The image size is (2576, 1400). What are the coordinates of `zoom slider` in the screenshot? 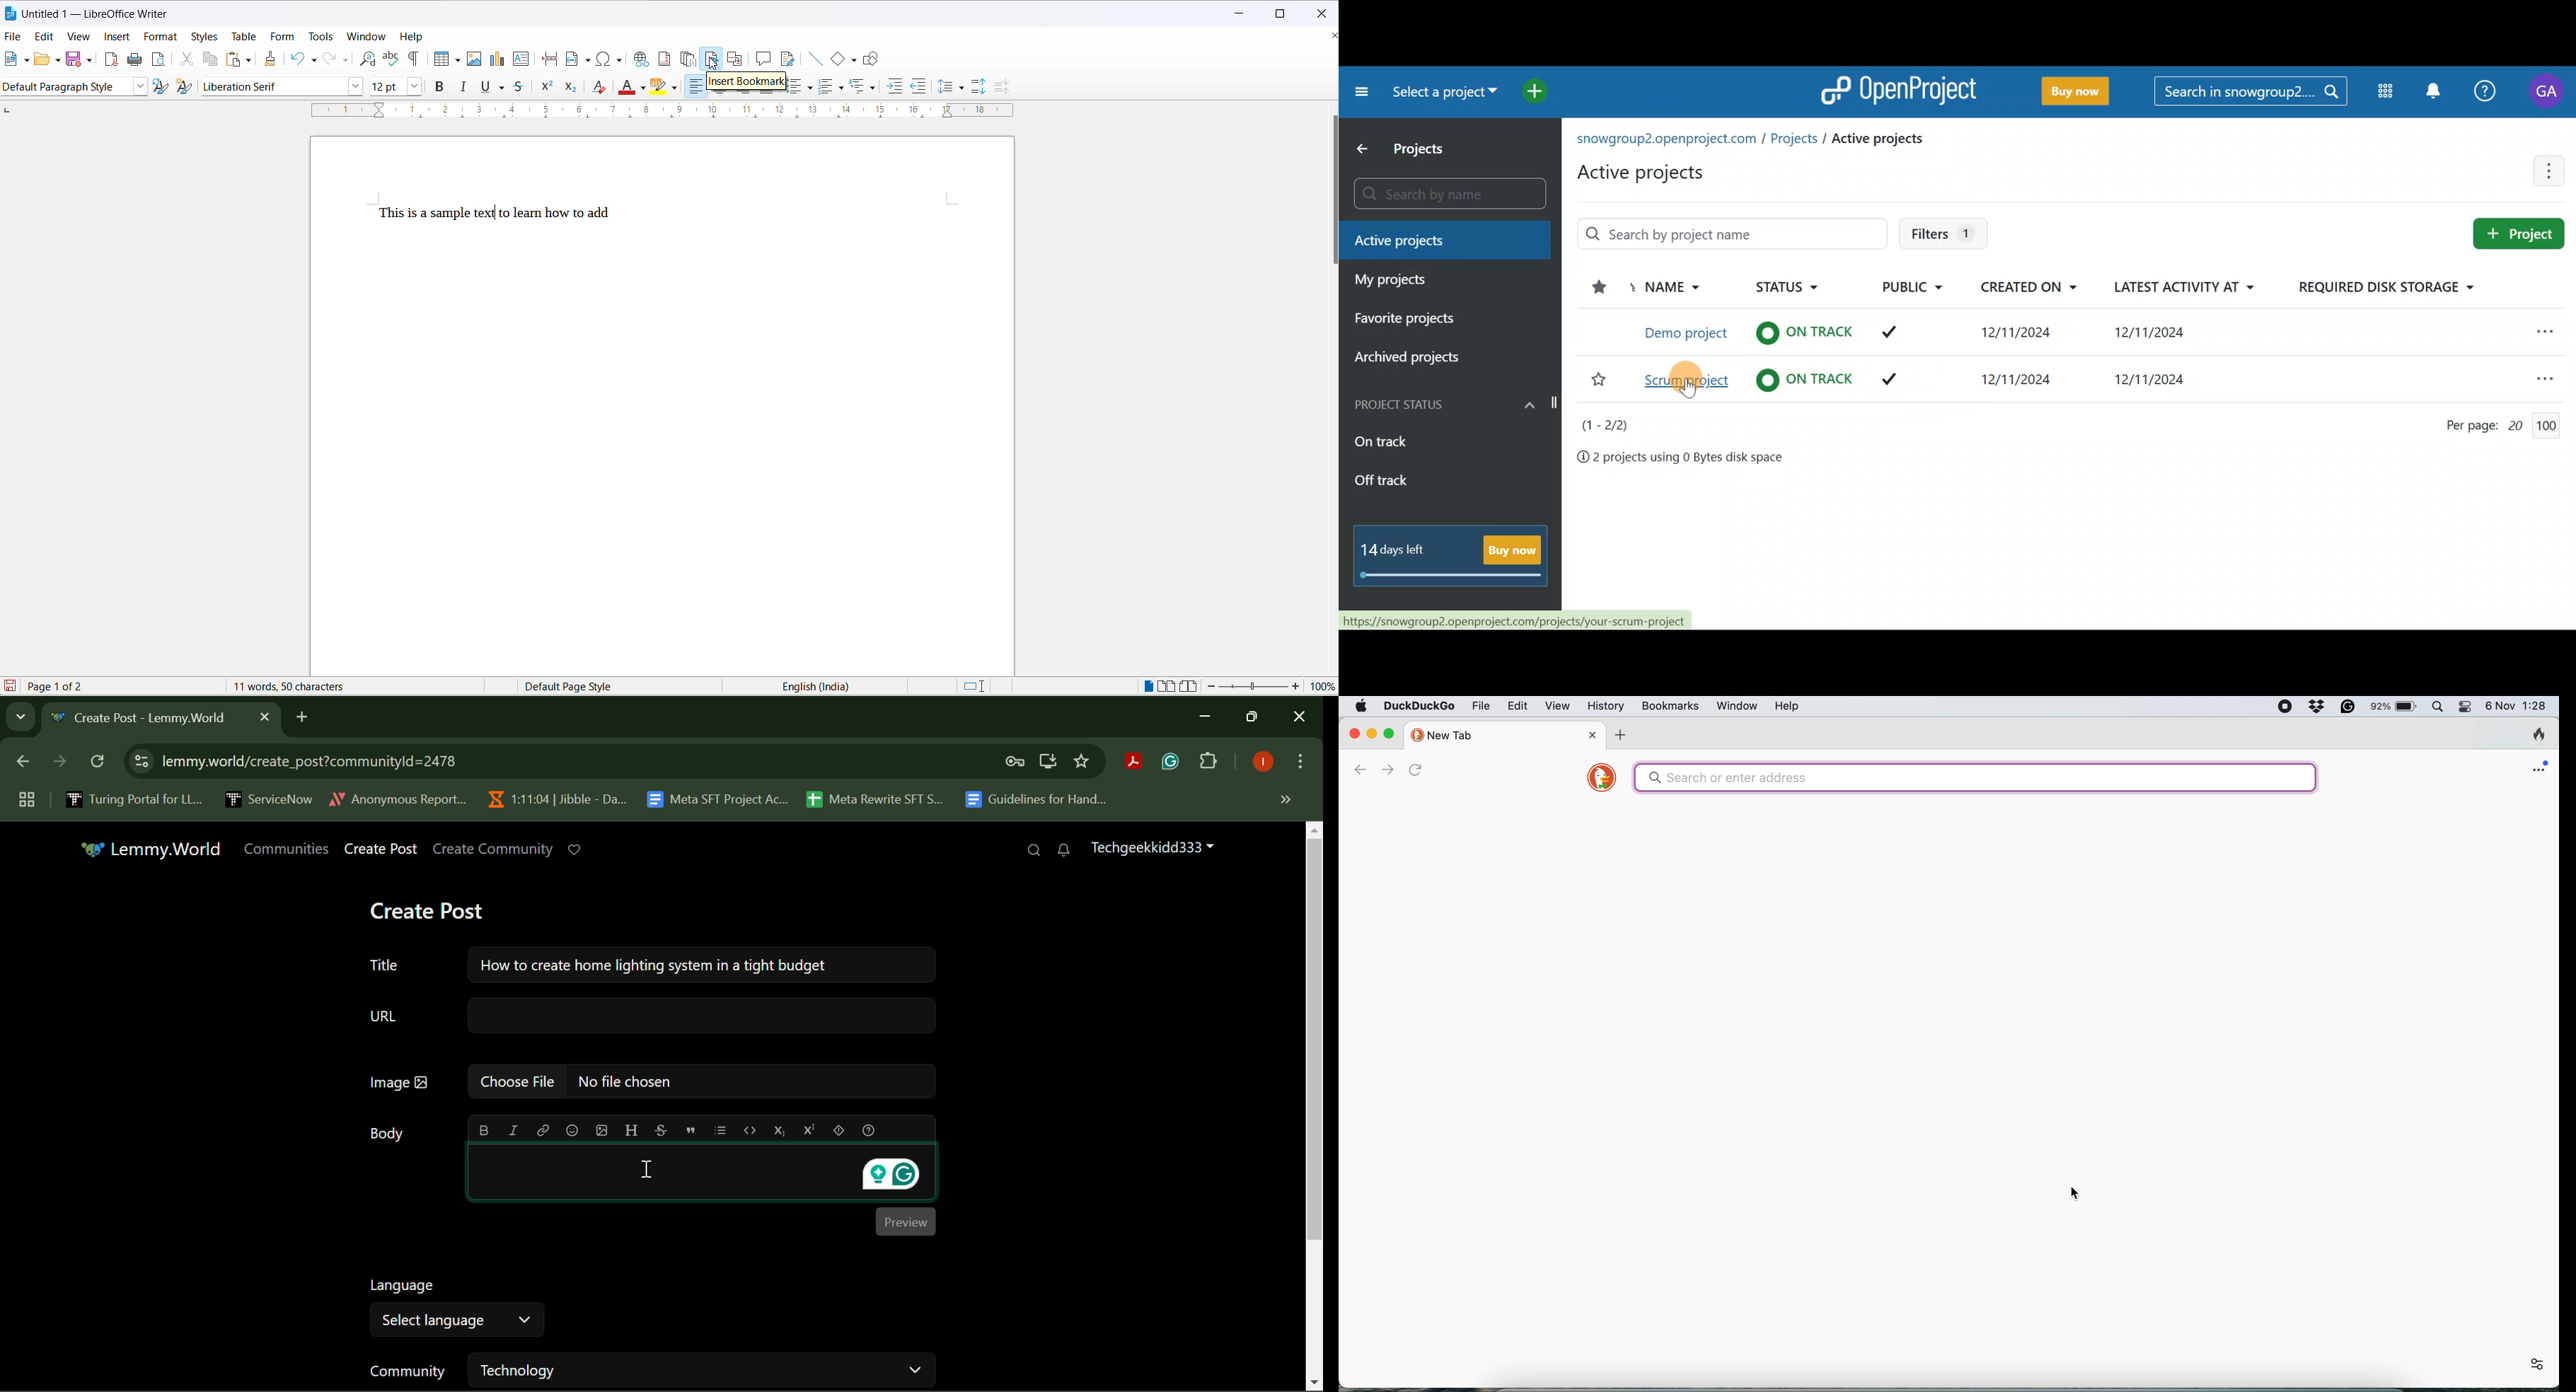 It's located at (1254, 687).